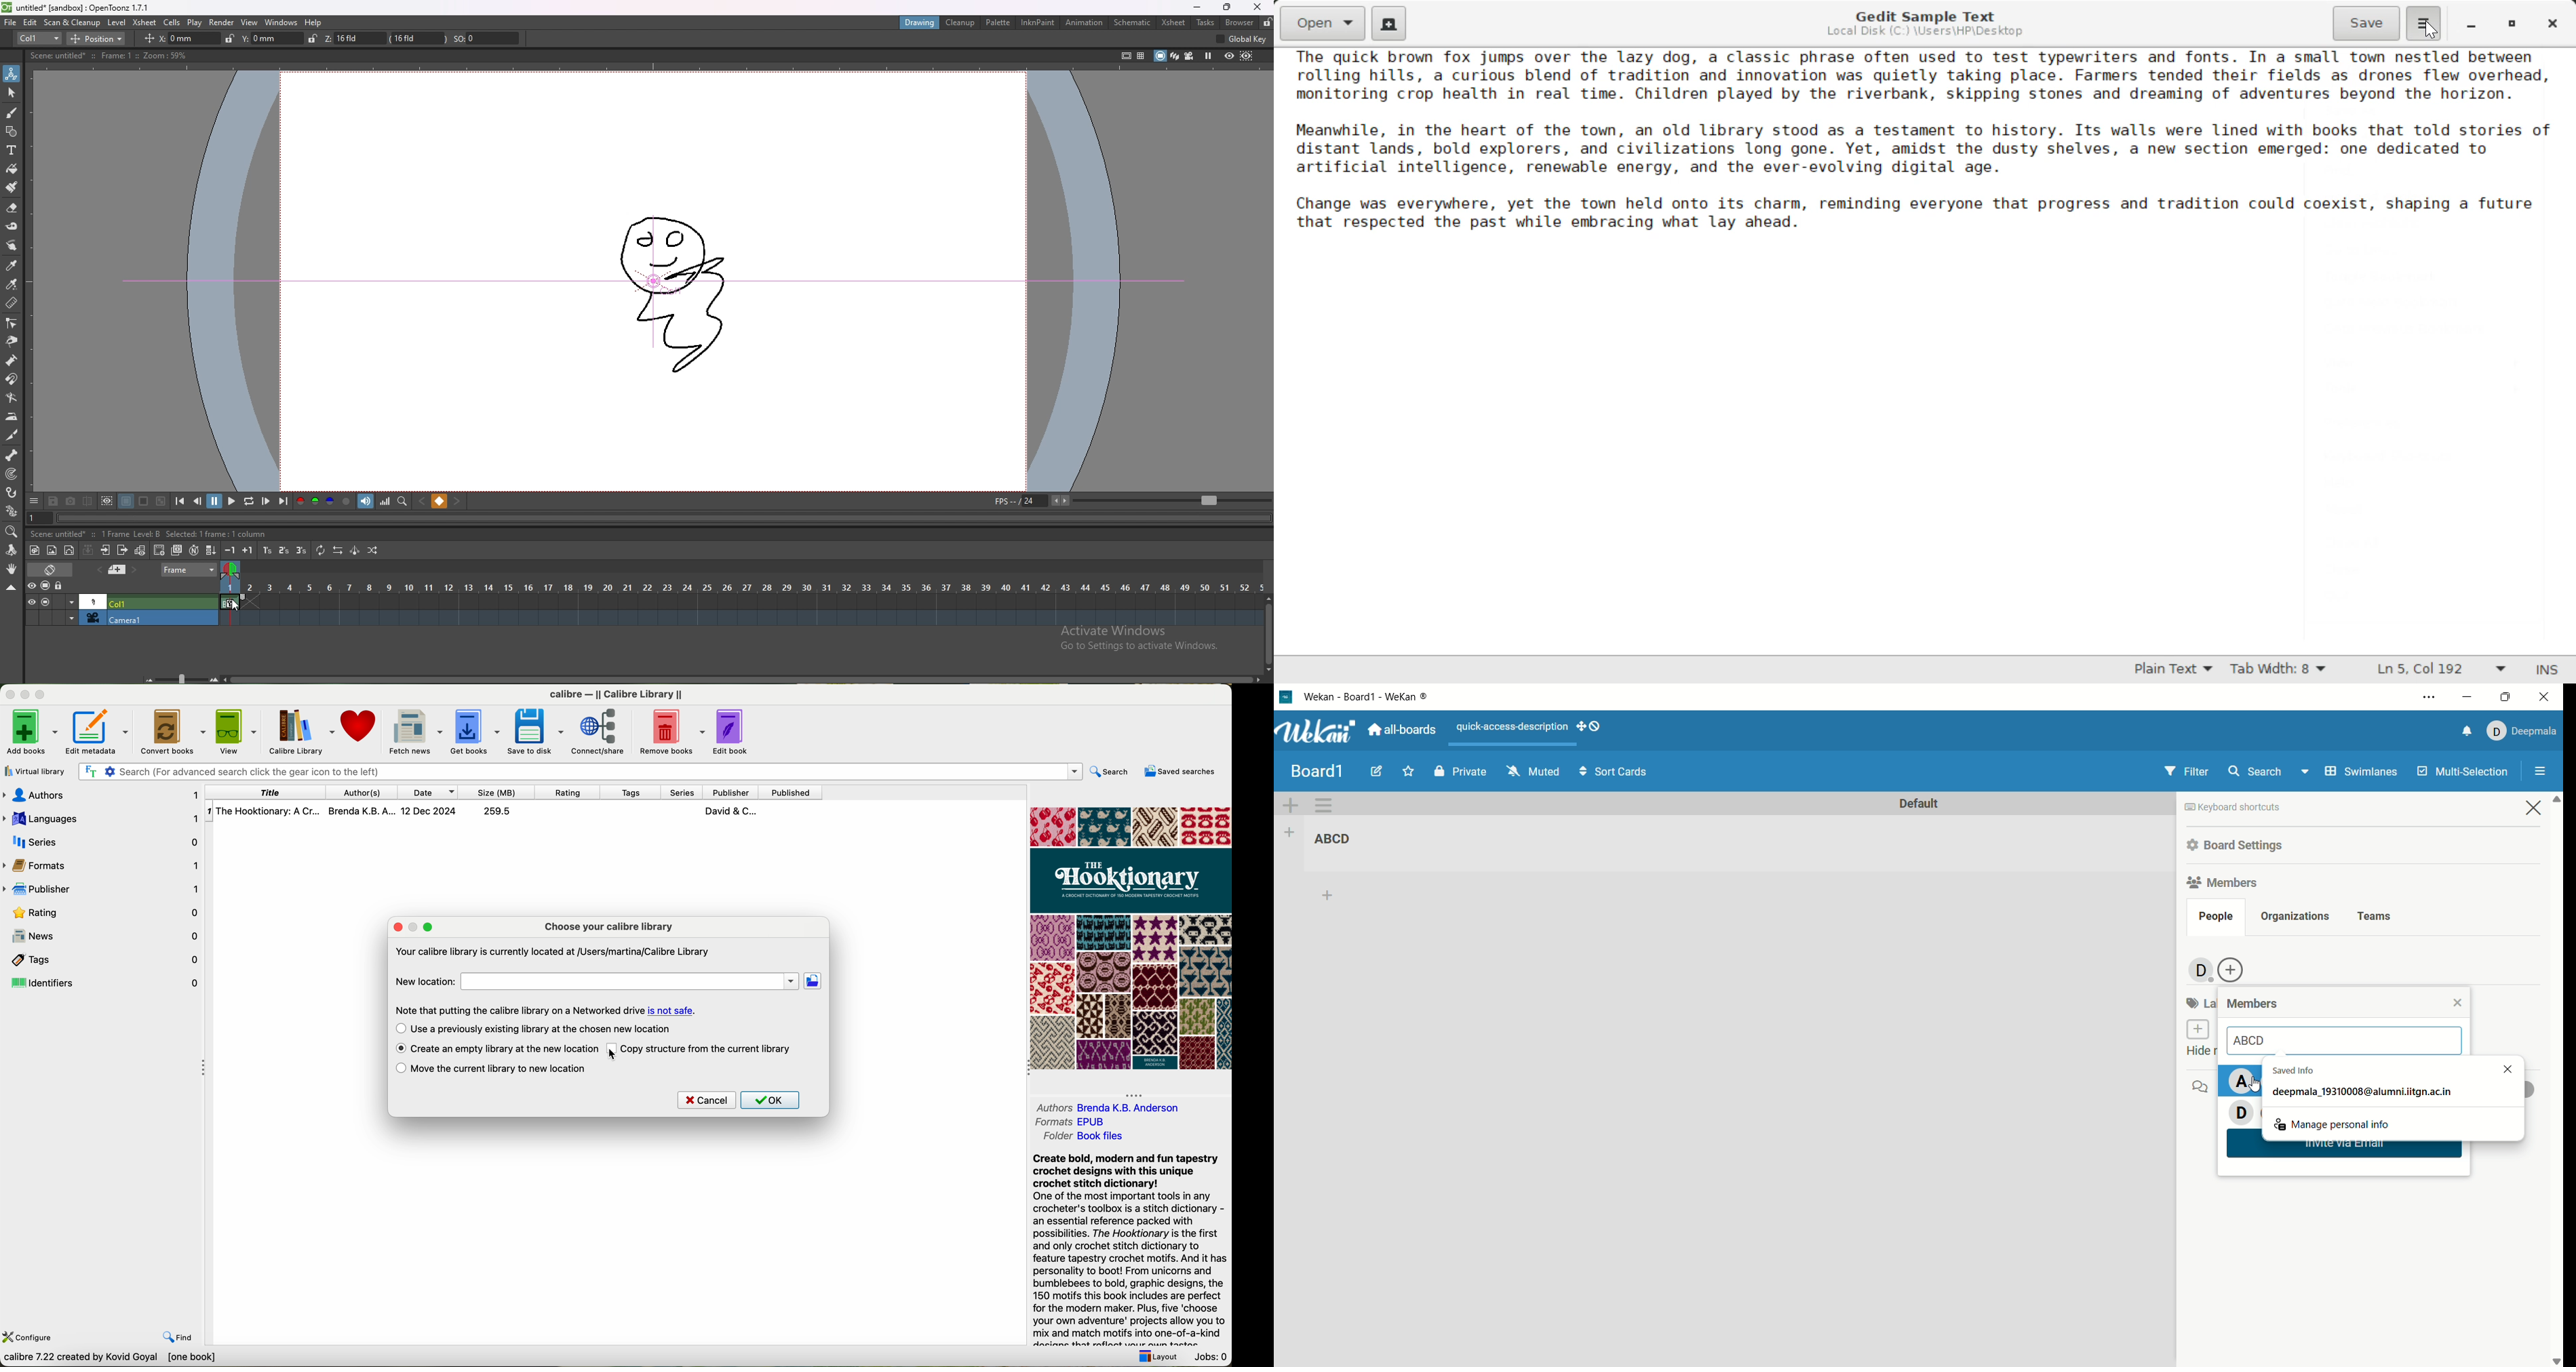 The width and height of the screenshot is (2576, 1372). Describe the element at coordinates (39, 38) in the screenshot. I see `type` at that location.